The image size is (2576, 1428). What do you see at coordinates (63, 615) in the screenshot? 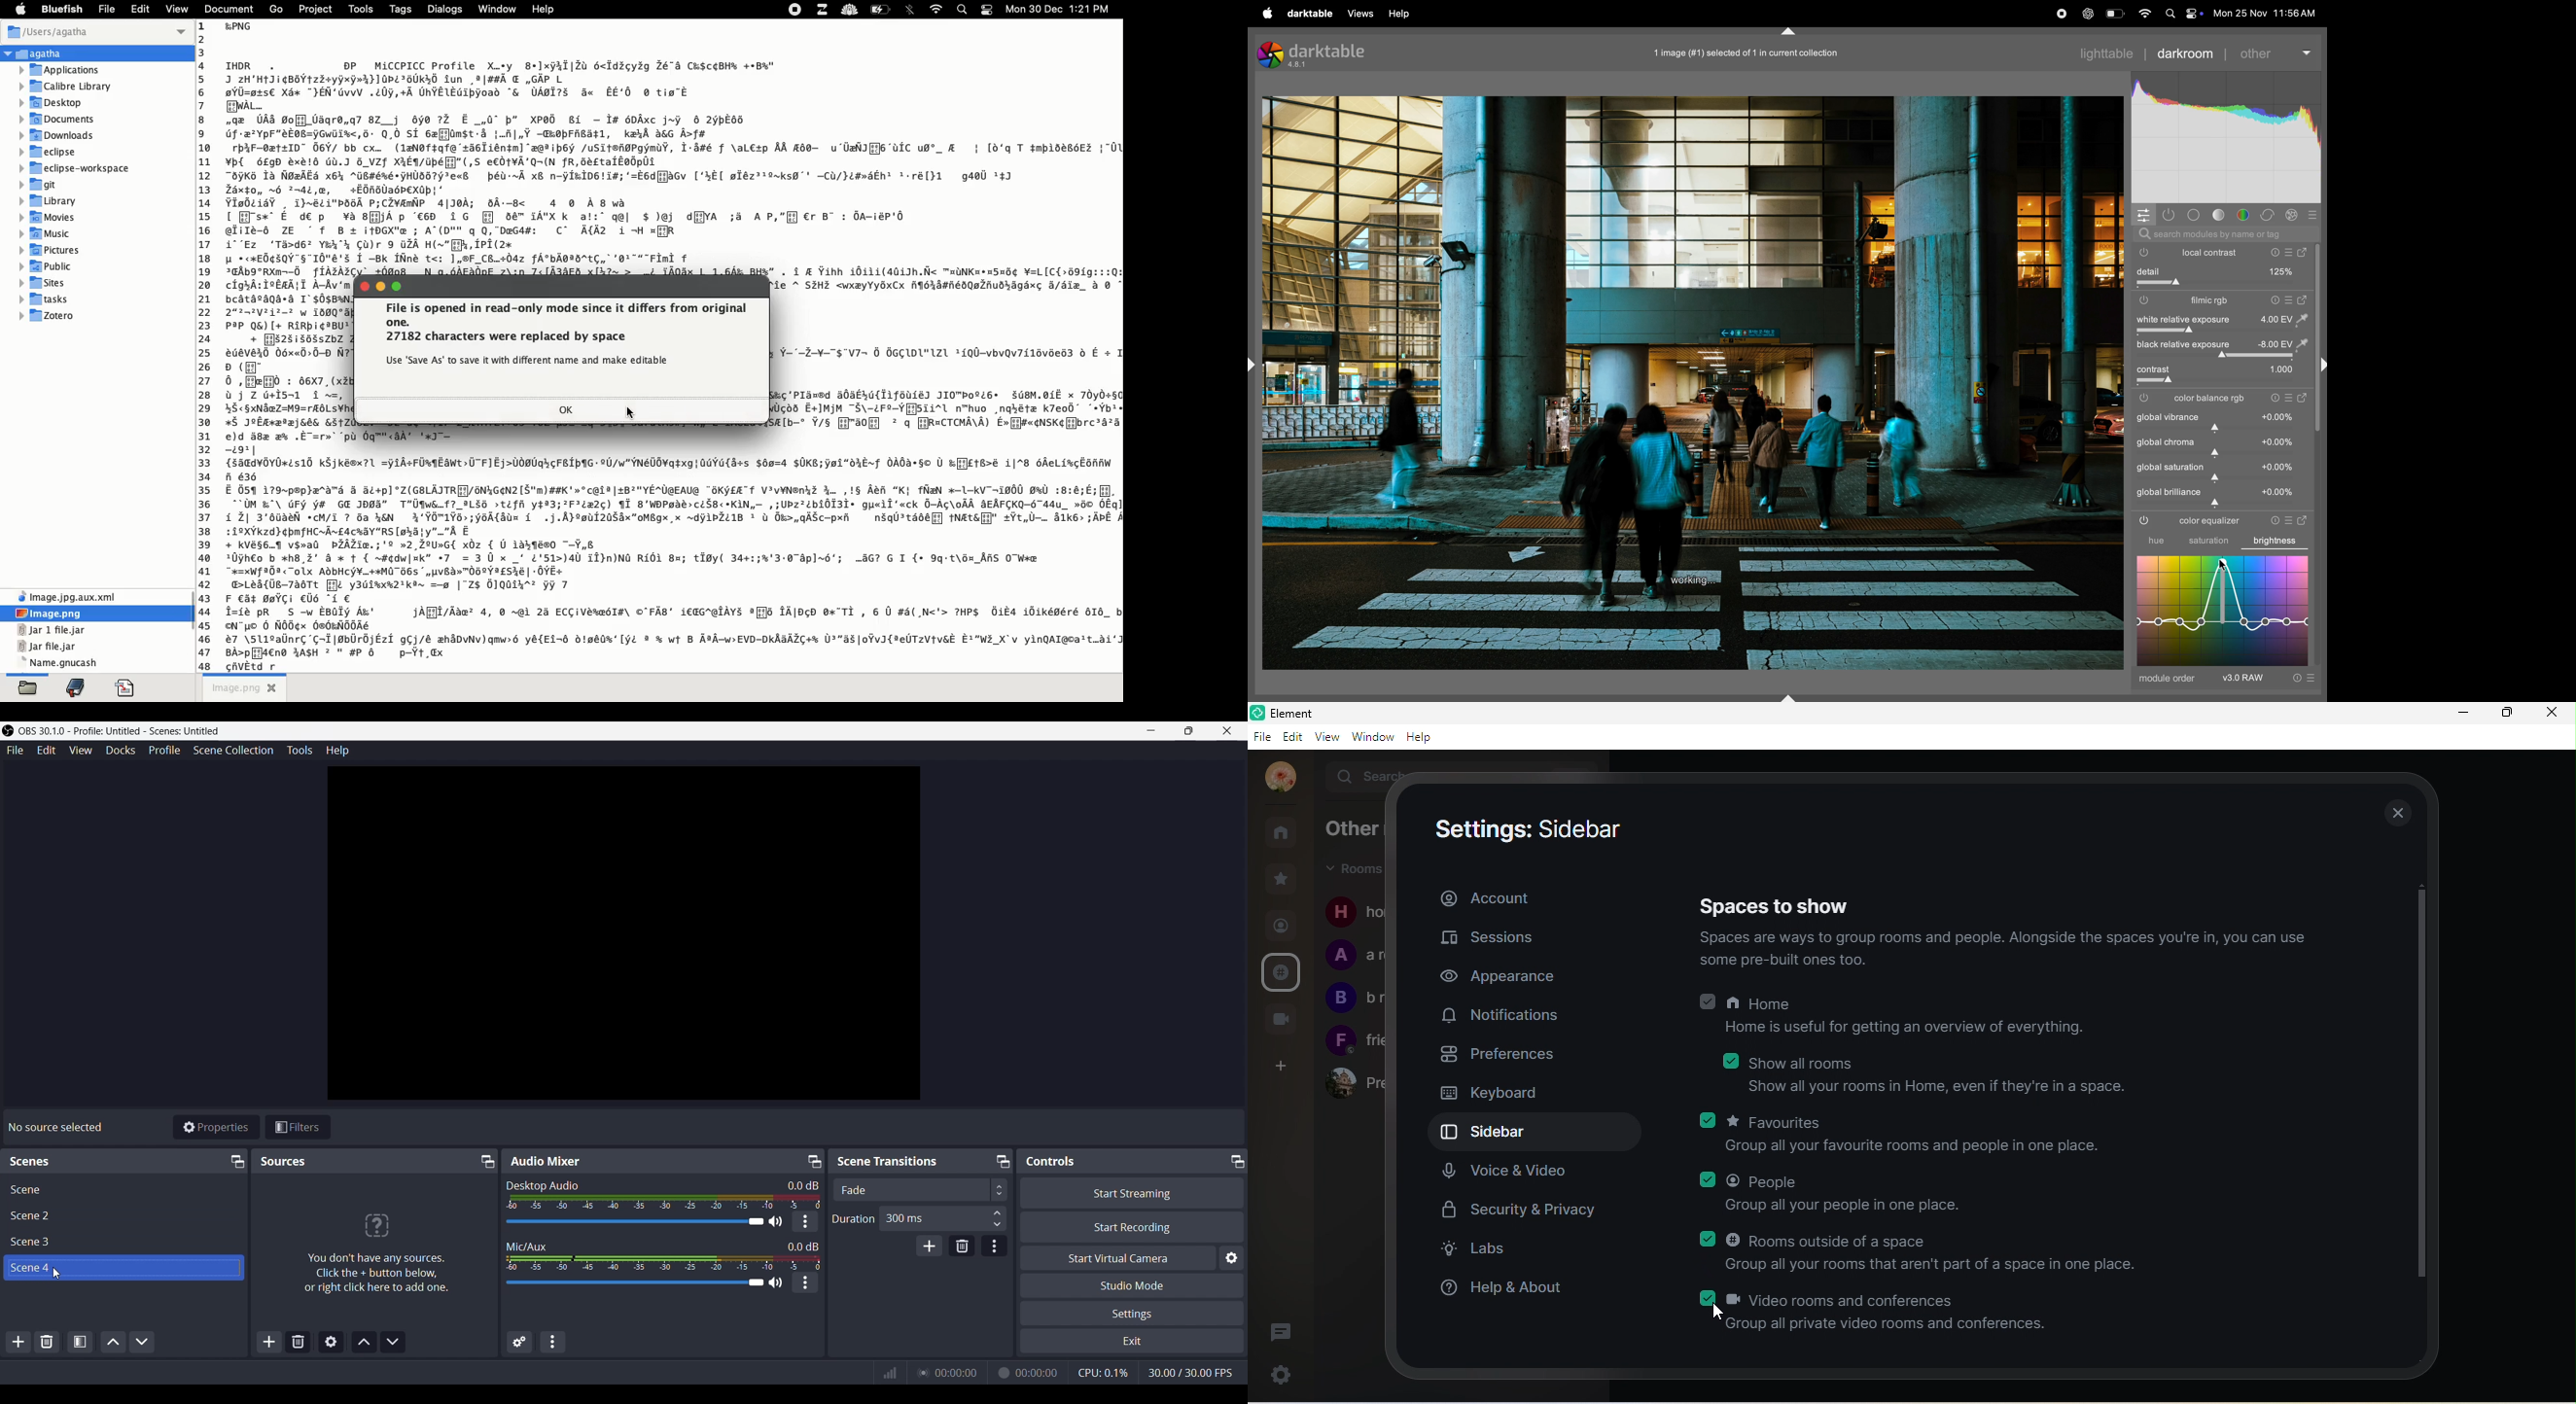
I see `image png` at bounding box center [63, 615].